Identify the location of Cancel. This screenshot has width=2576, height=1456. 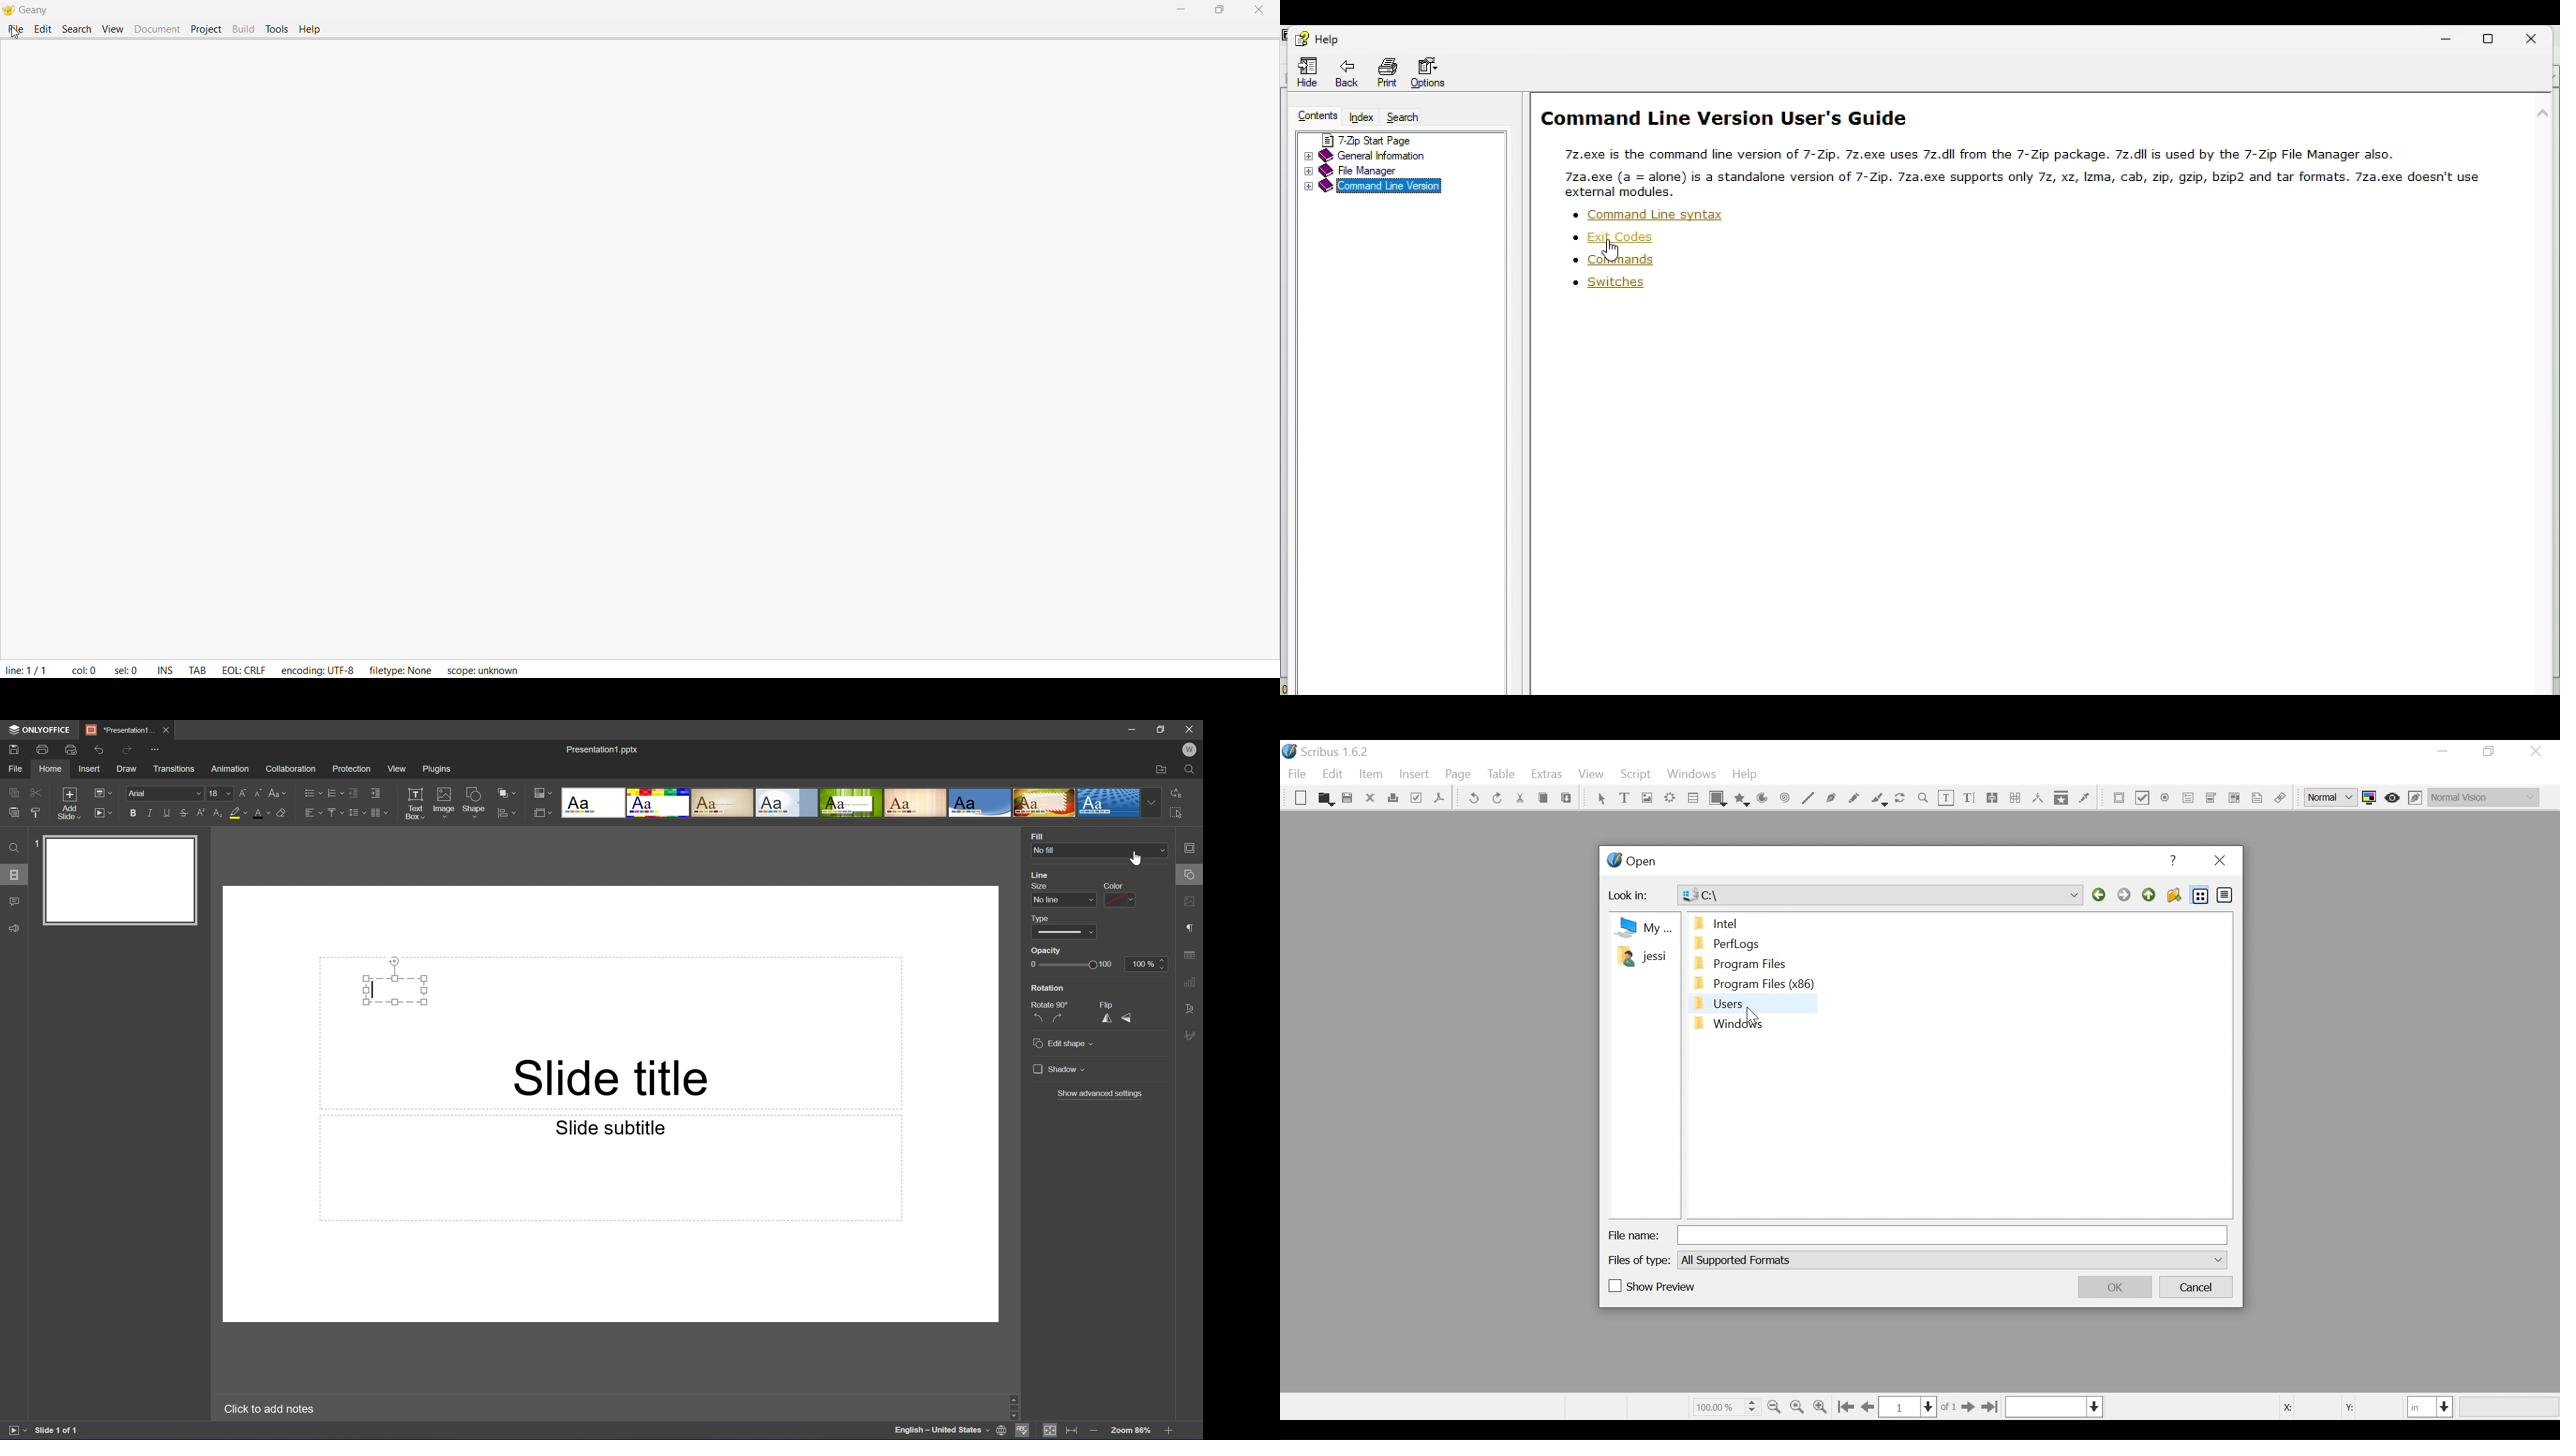
(2197, 1288).